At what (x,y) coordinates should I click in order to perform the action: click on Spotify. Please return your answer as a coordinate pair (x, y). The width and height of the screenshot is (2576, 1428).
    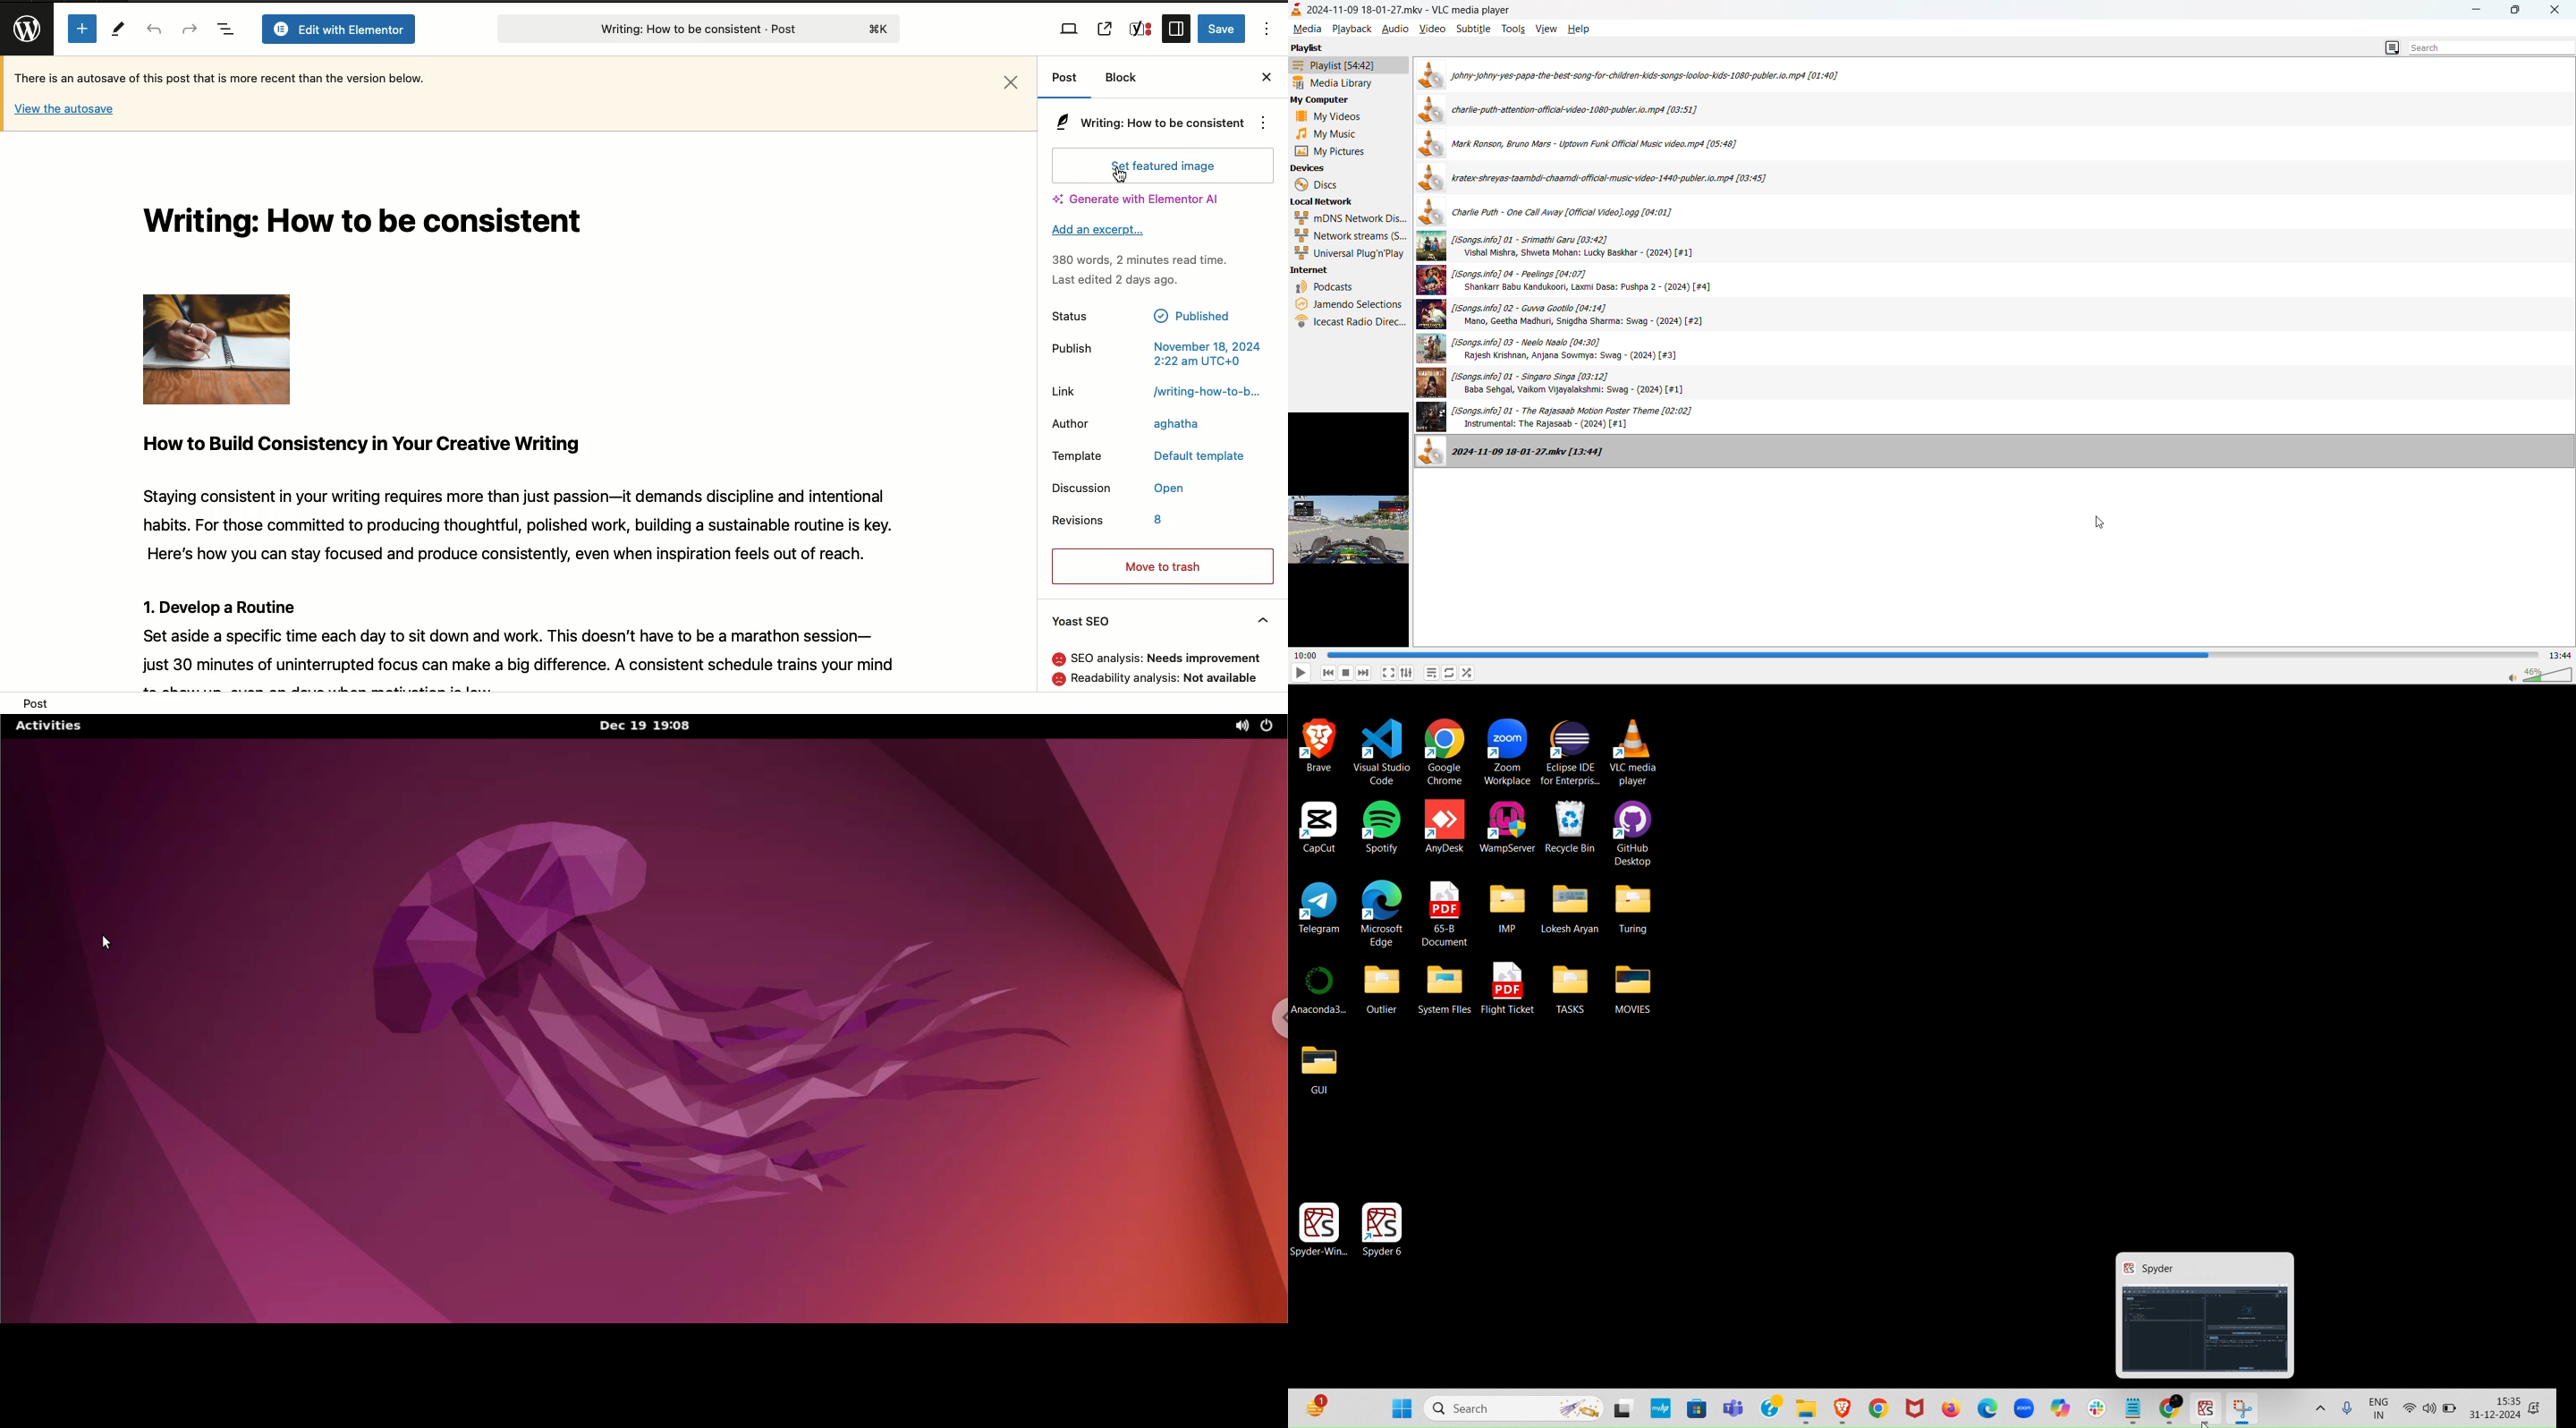
    Looking at the image, I should click on (1381, 826).